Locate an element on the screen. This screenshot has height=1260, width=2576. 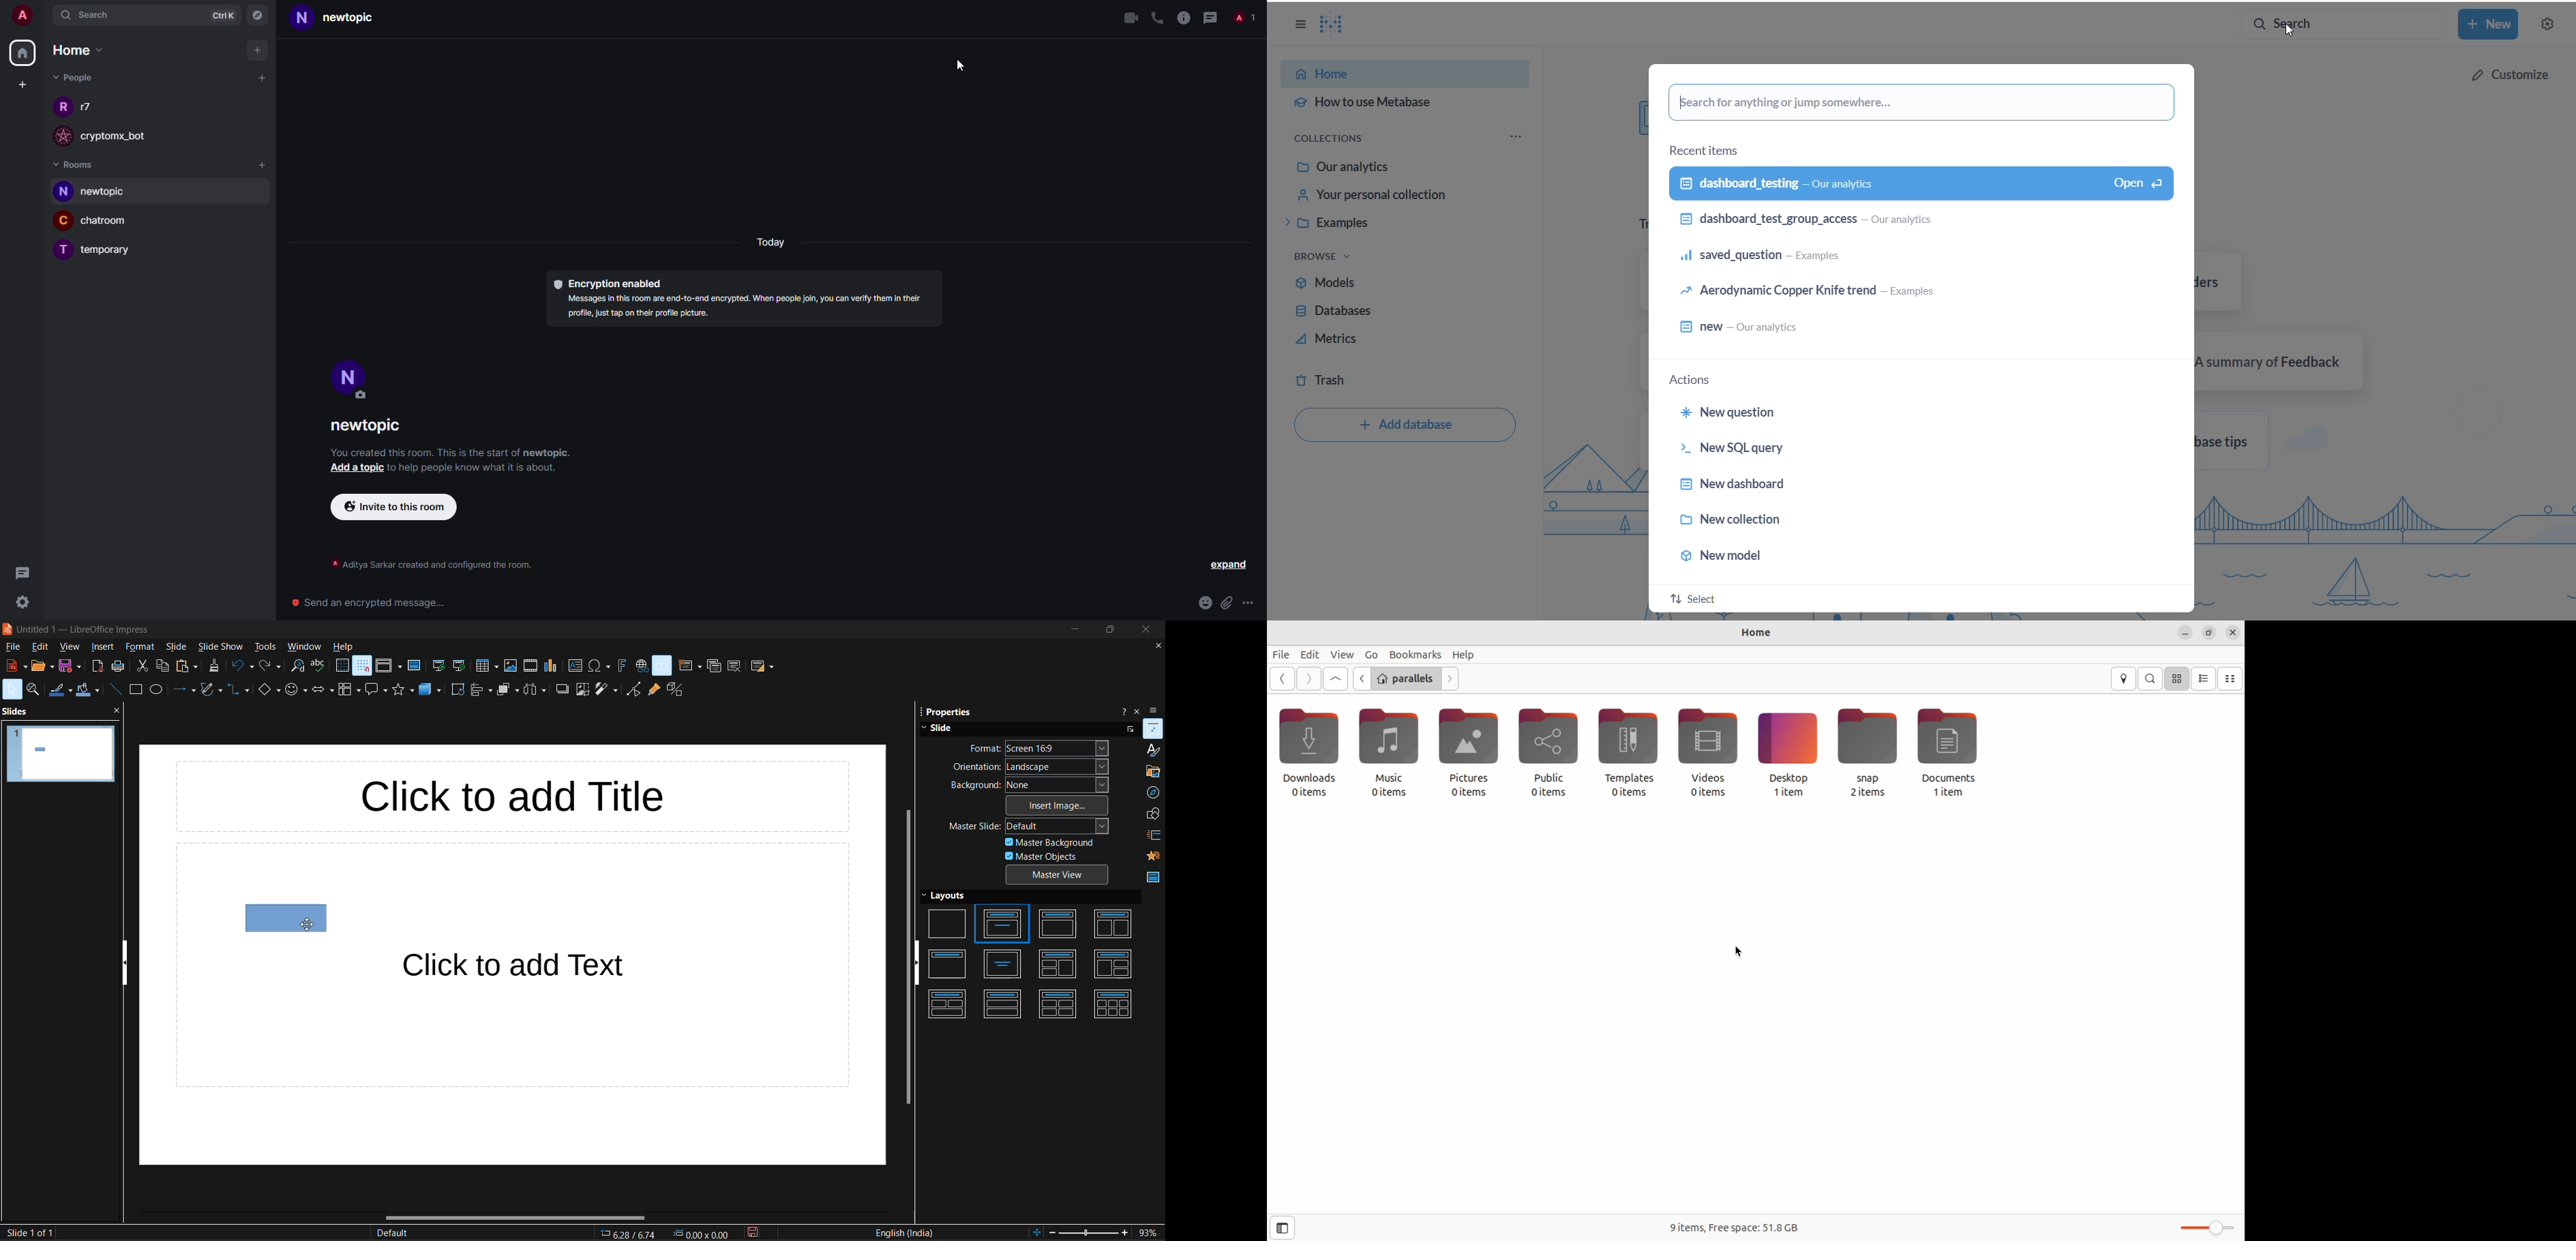
new button is located at coordinates (2491, 25).